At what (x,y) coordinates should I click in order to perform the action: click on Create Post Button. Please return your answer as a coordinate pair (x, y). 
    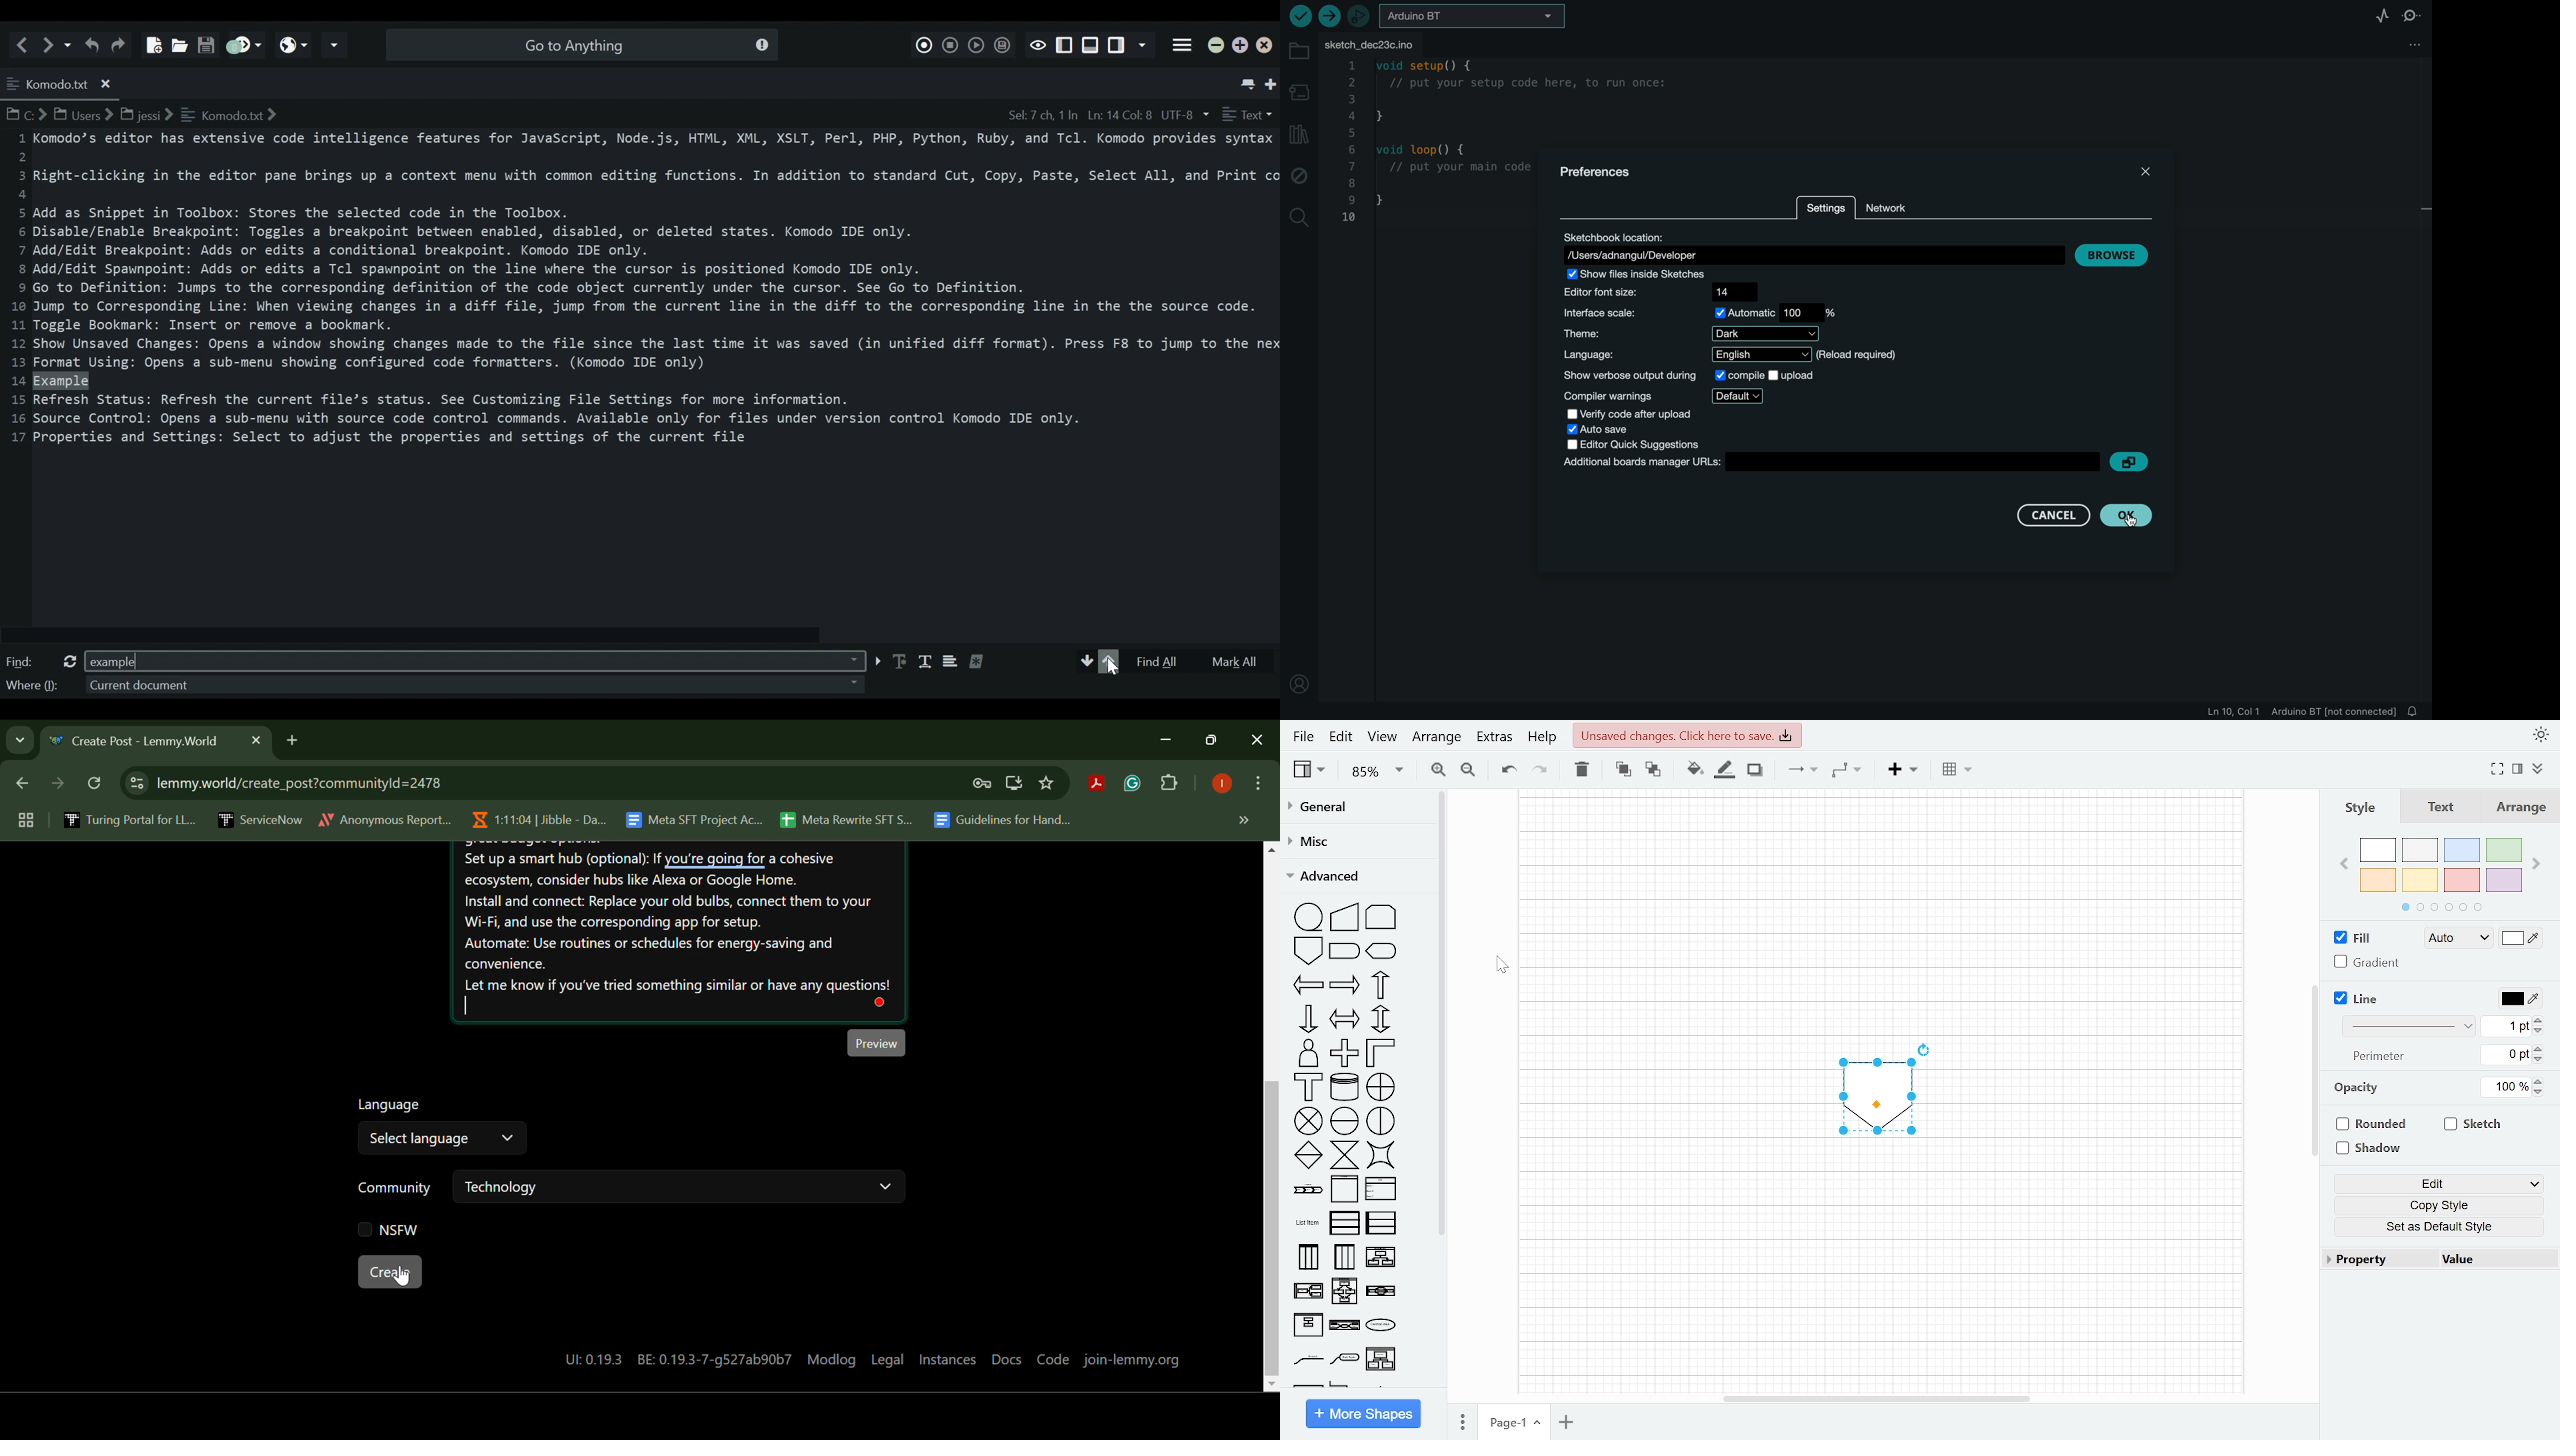
    Looking at the image, I should click on (389, 1272).